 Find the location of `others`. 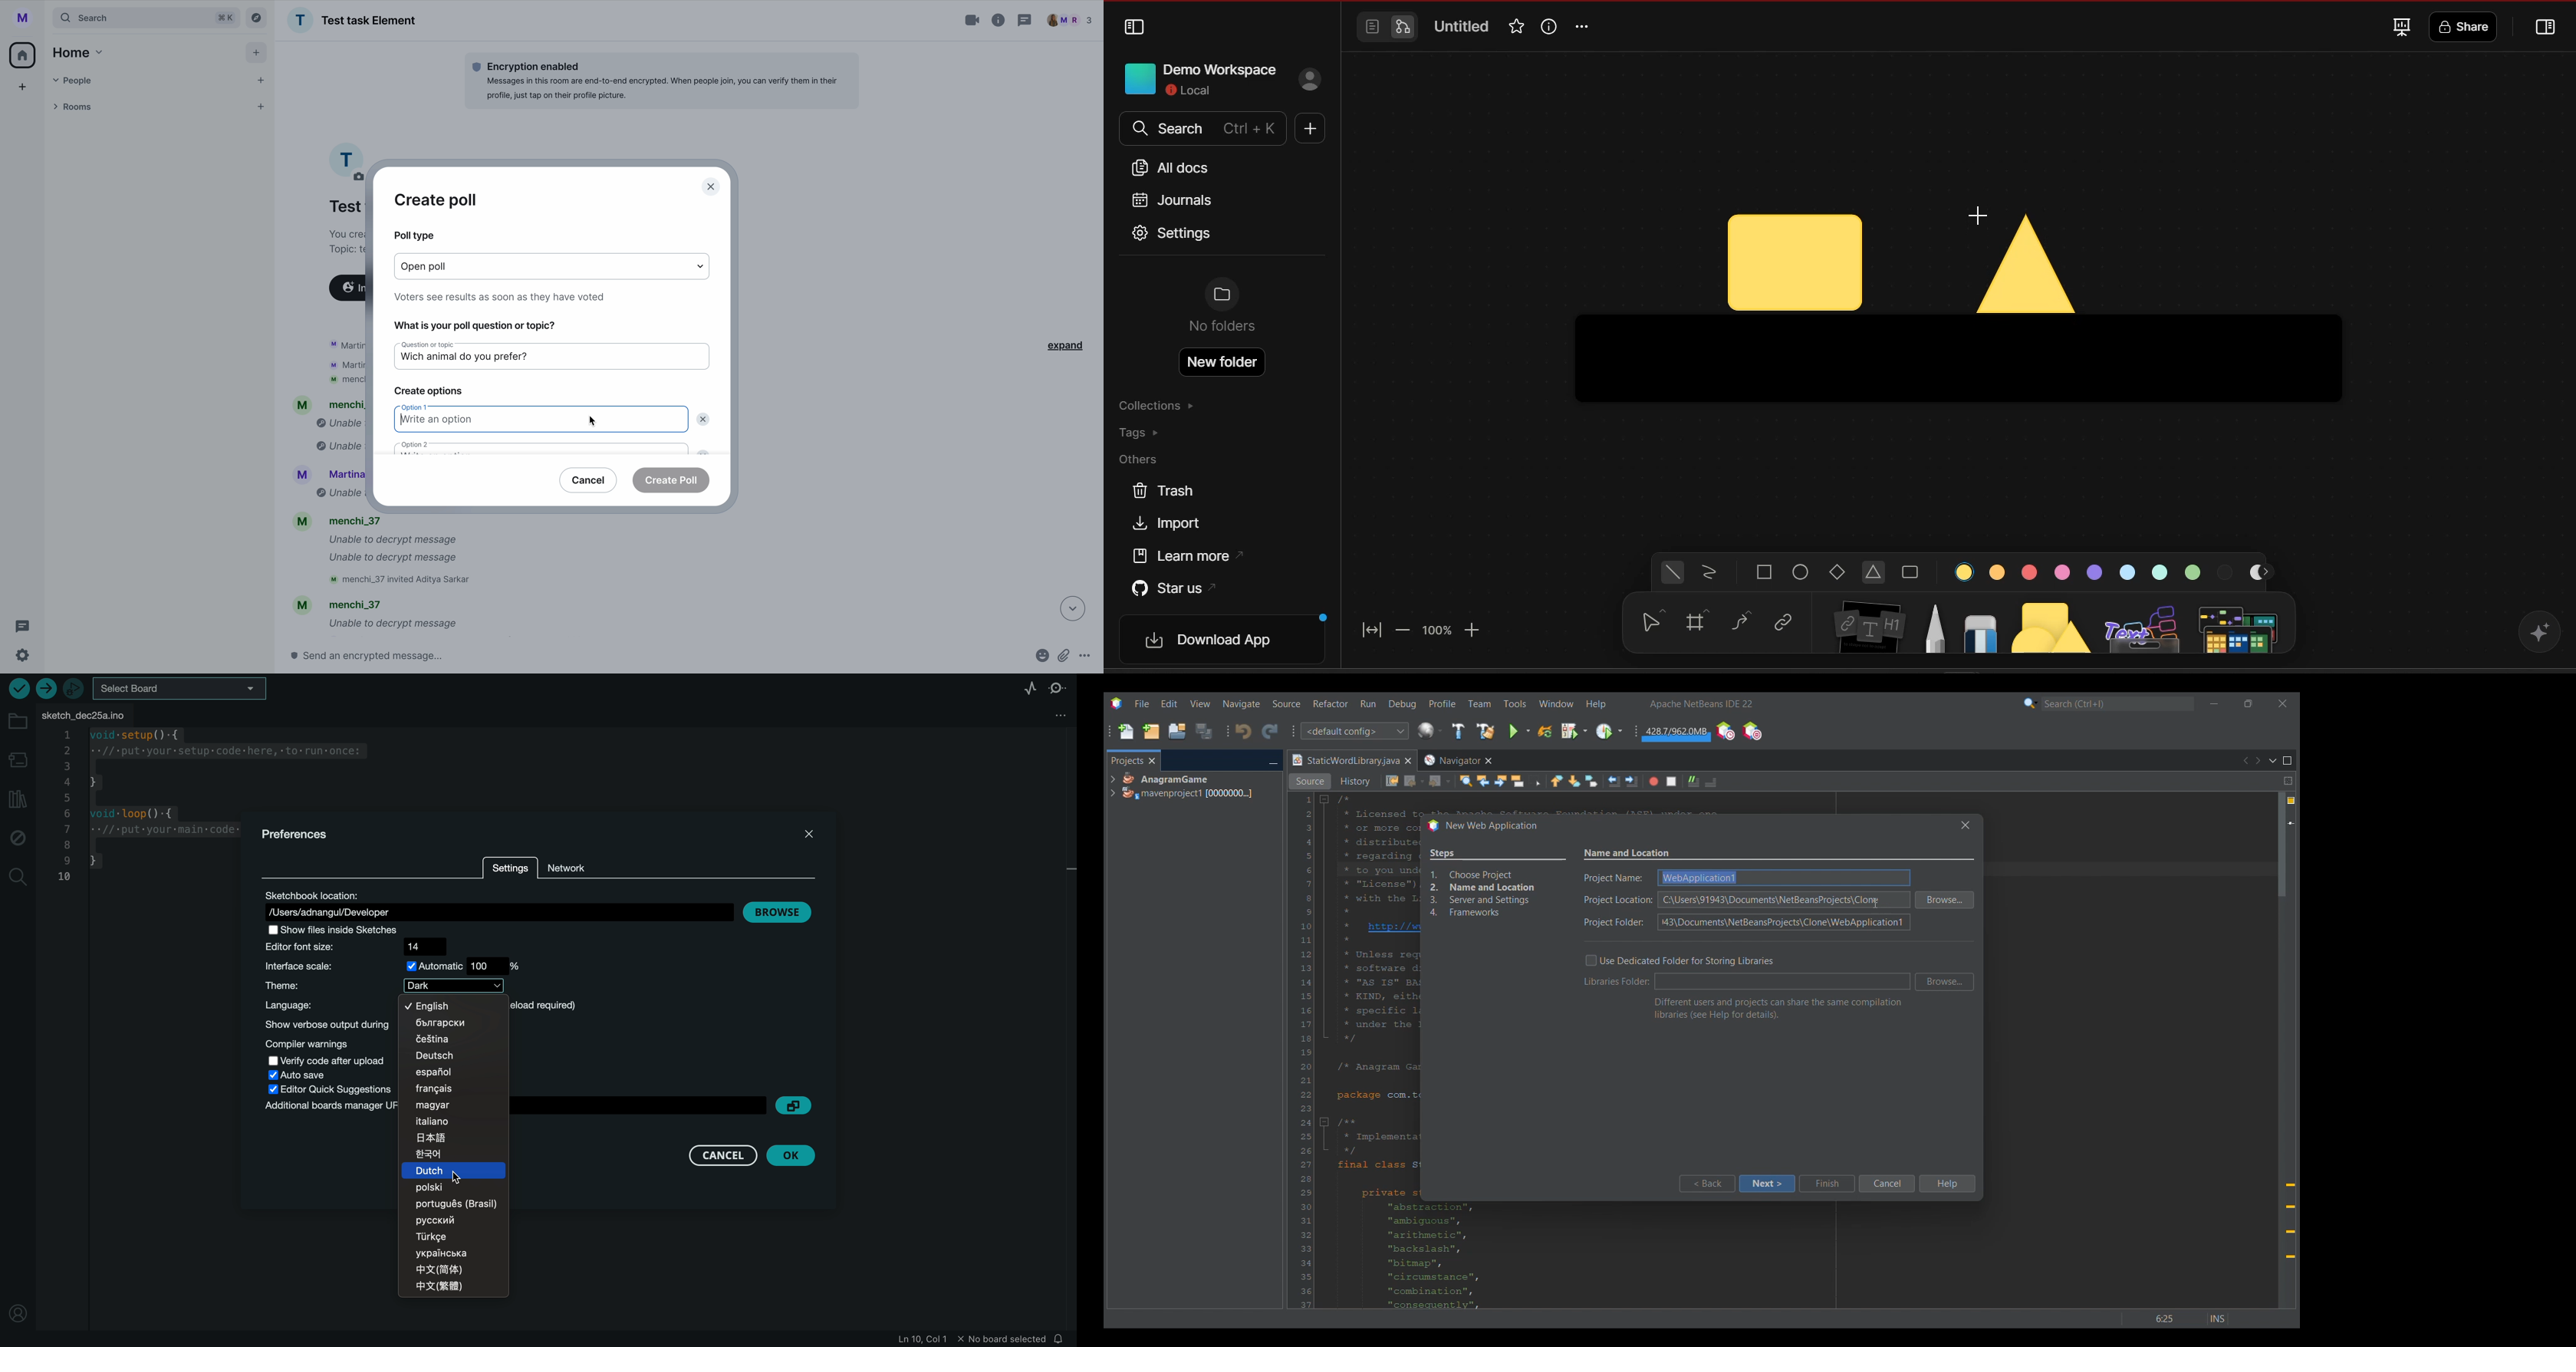

others is located at coordinates (2144, 626).